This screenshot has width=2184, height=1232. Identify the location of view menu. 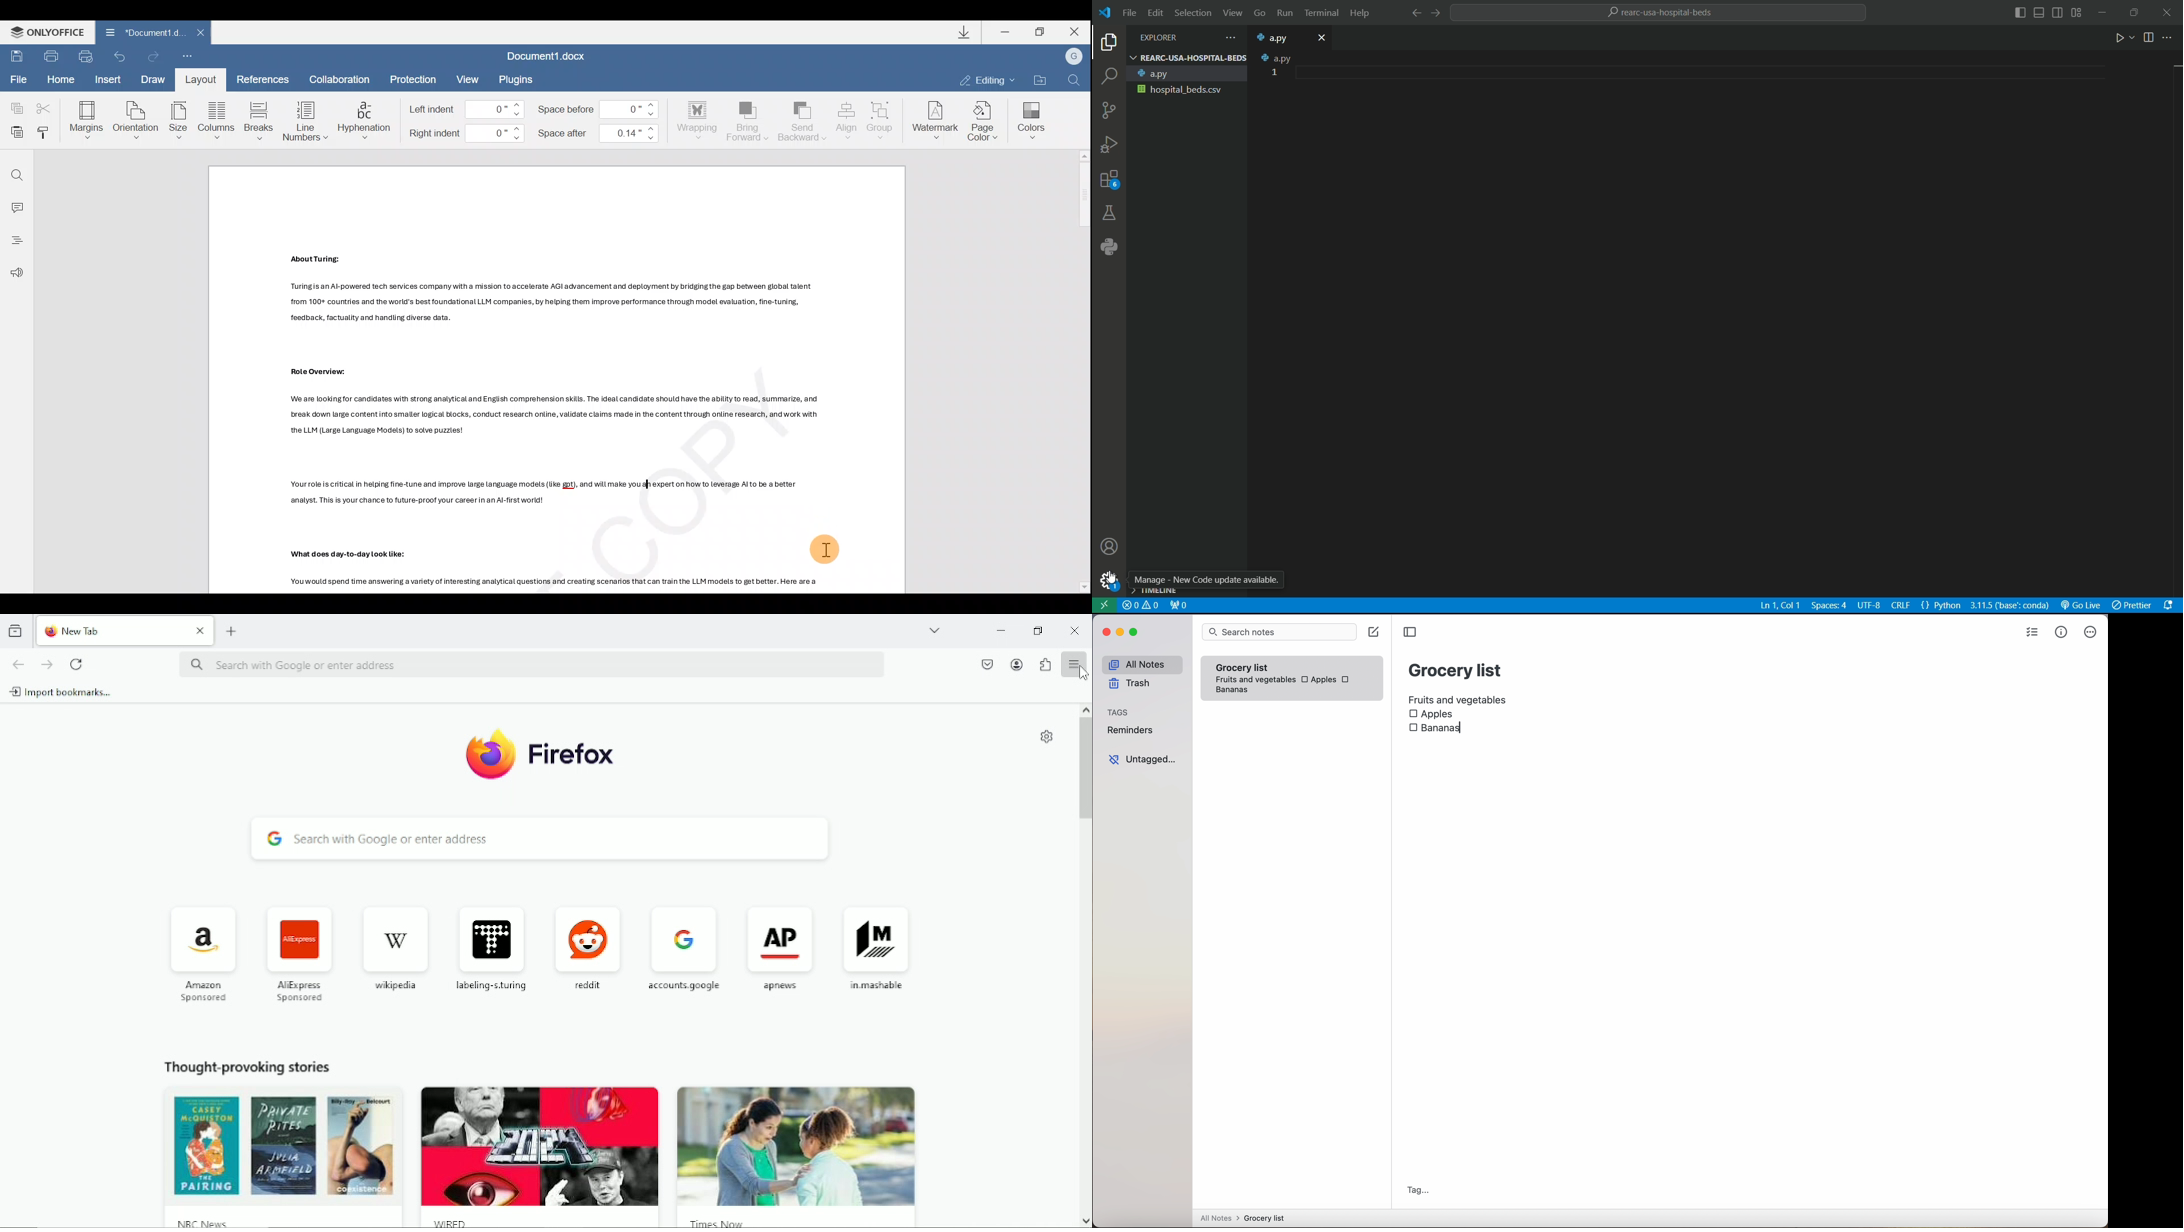
(1230, 13).